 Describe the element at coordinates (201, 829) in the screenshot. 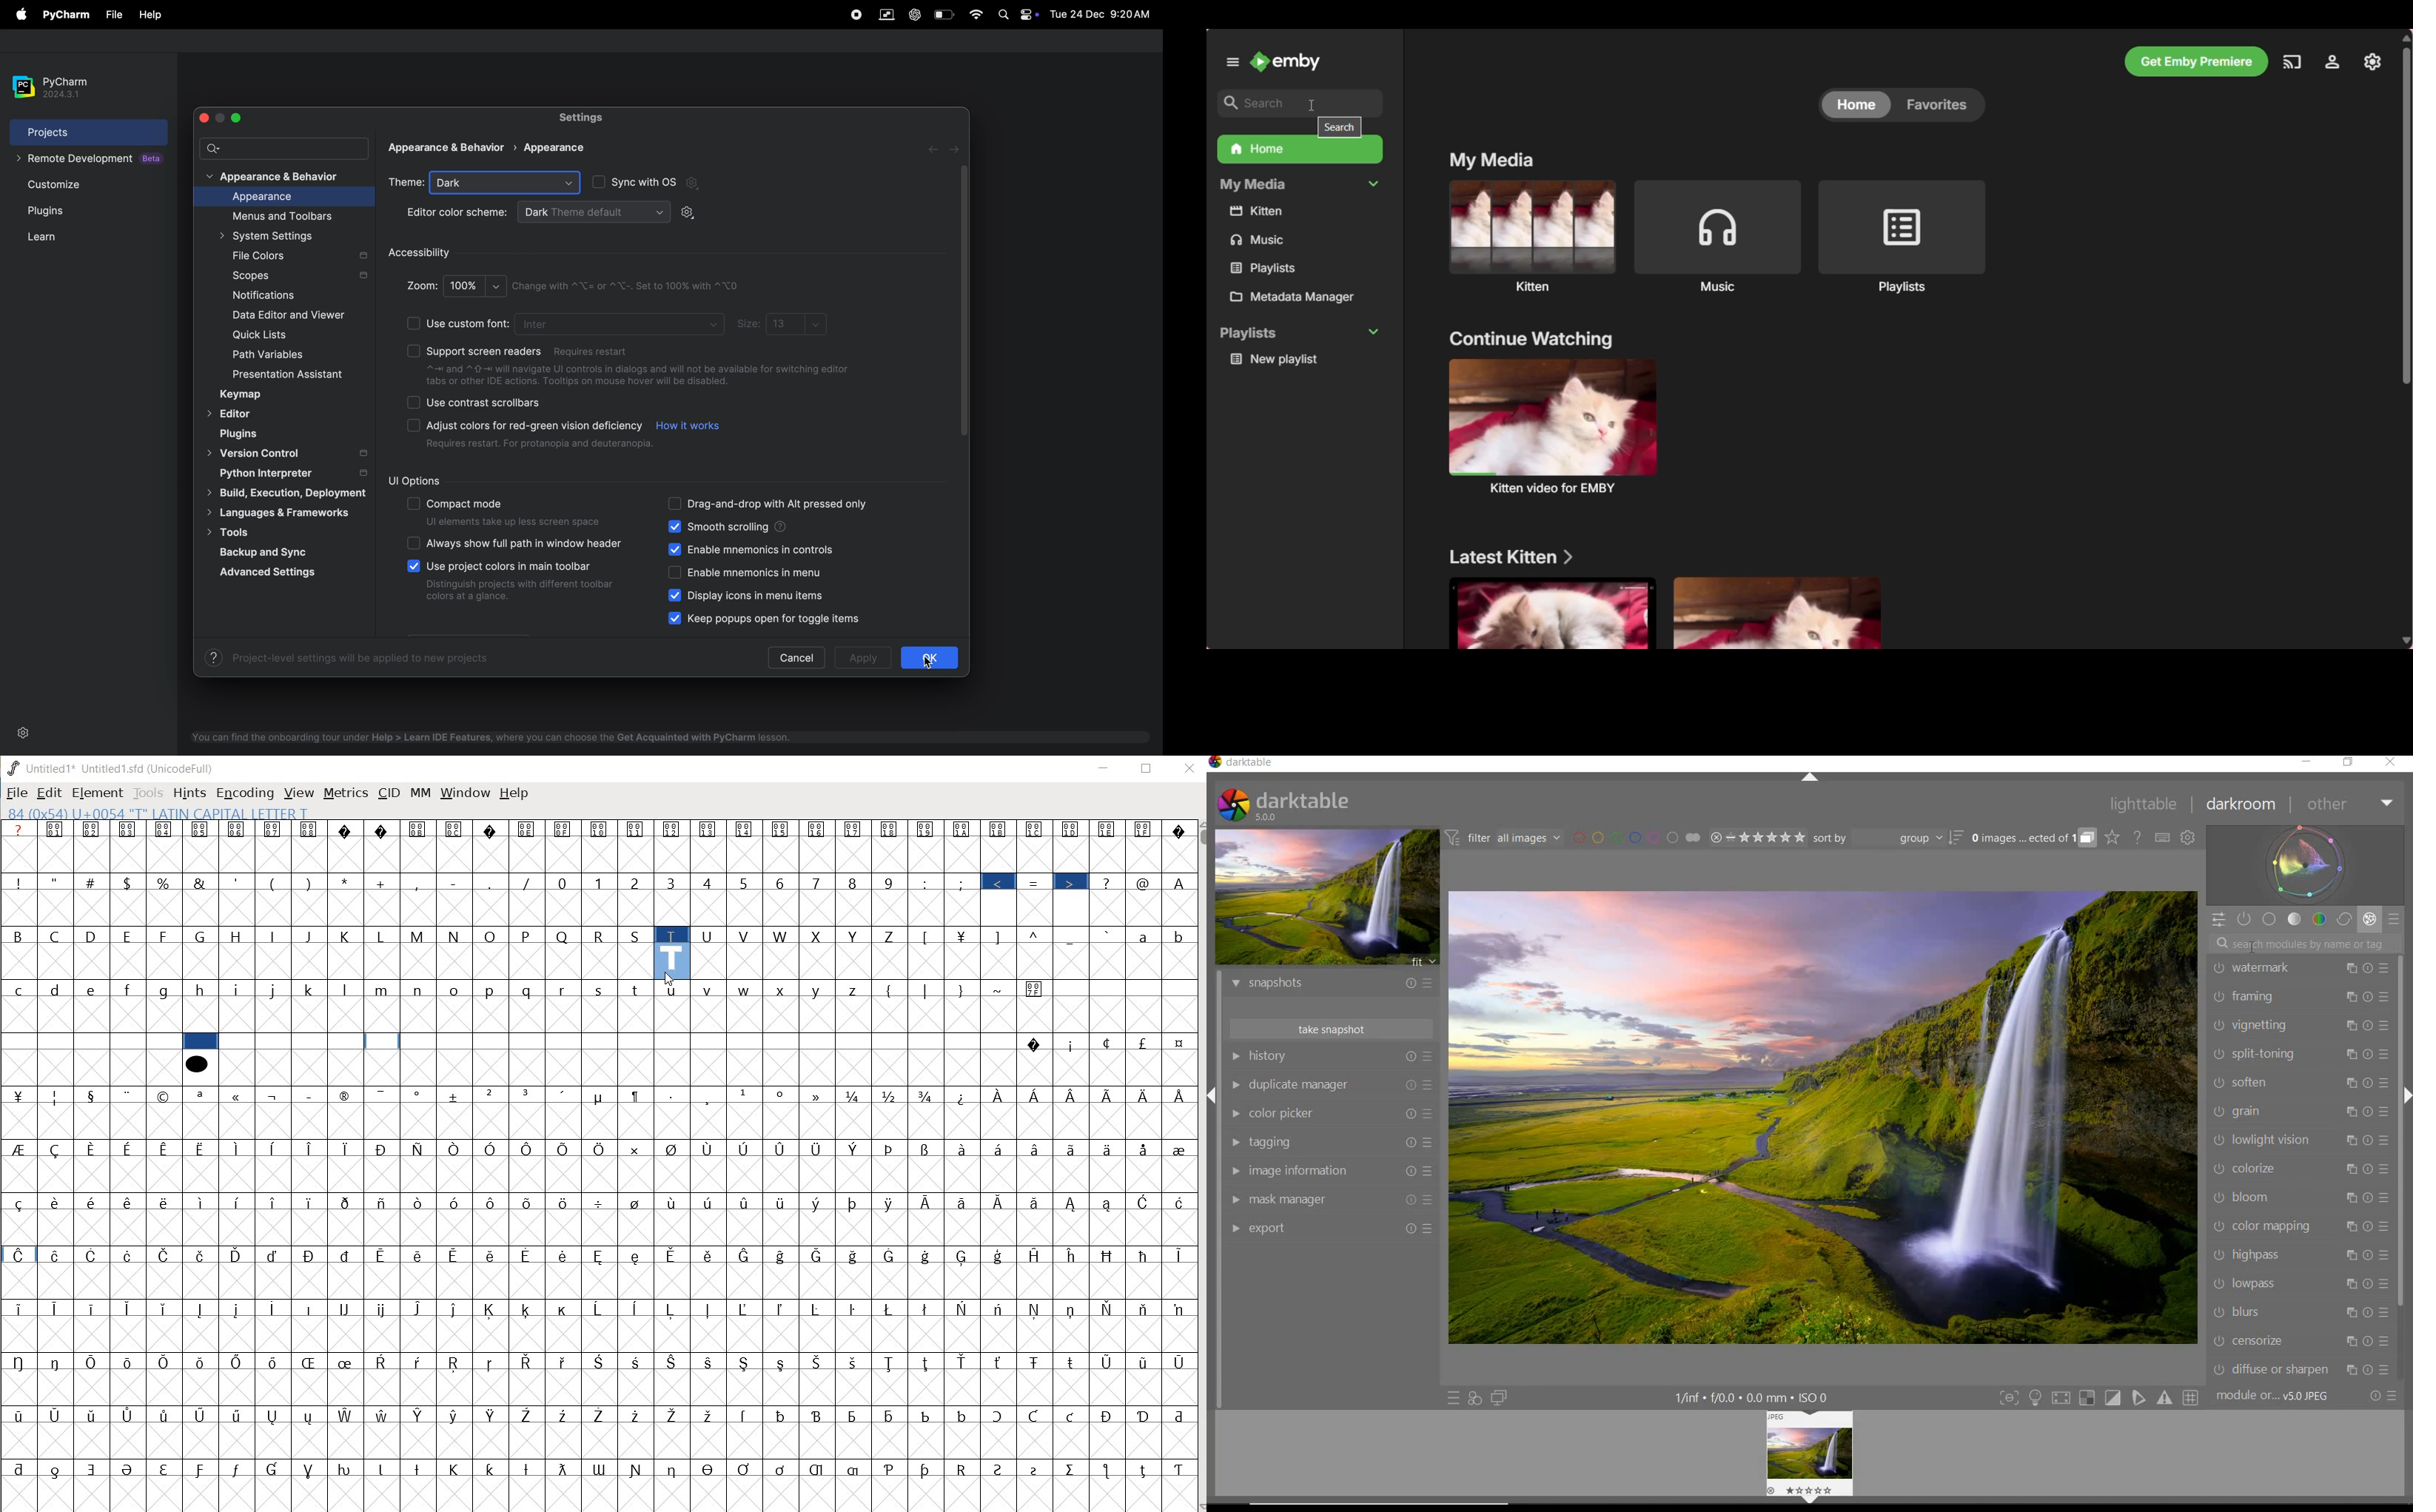

I see `Symbol` at that location.